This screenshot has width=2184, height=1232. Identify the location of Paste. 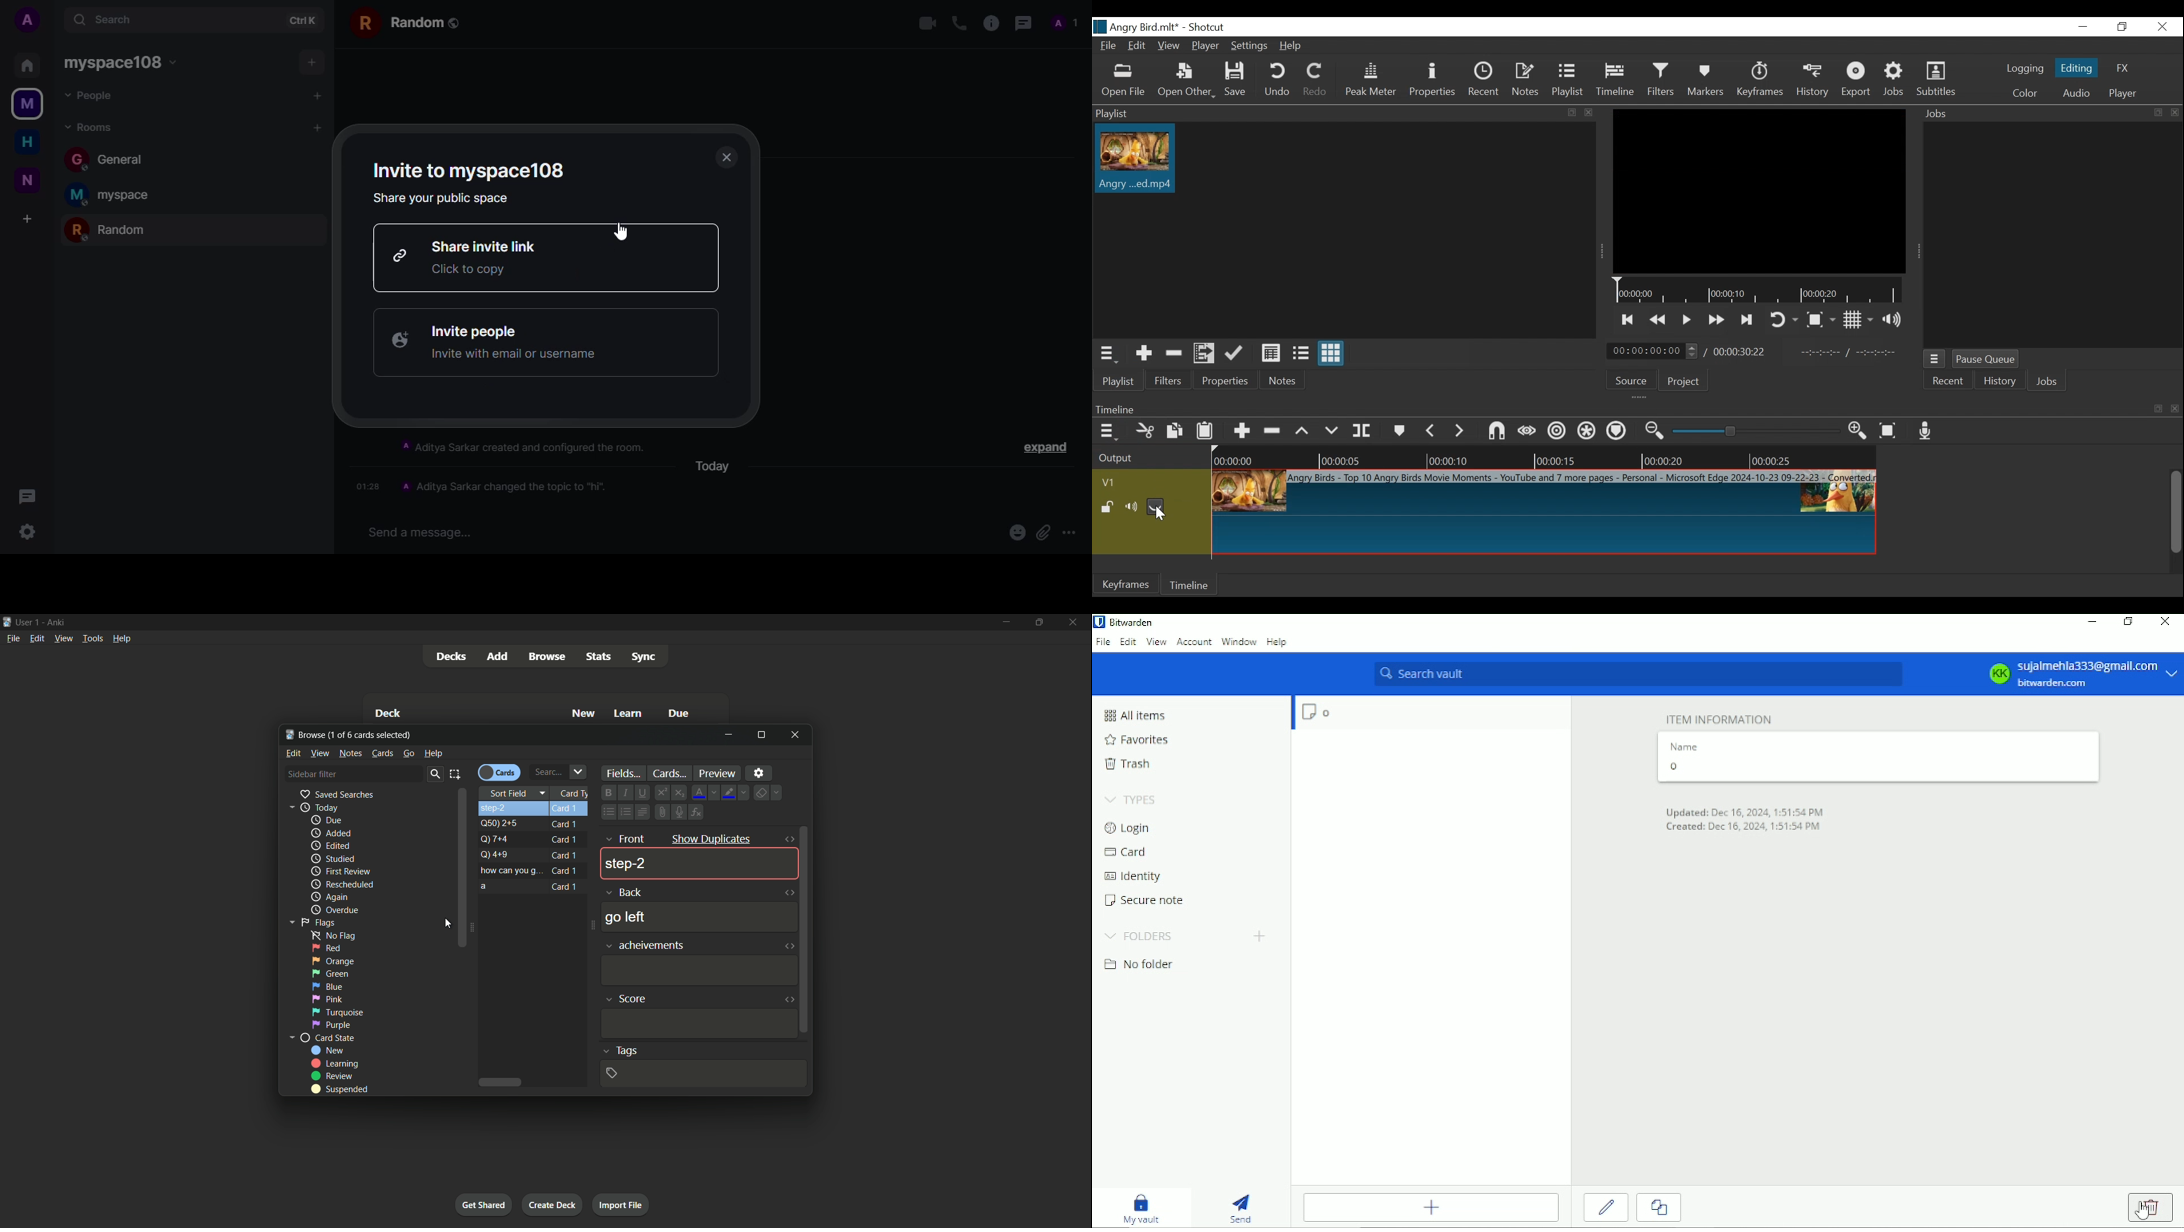
(1206, 430).